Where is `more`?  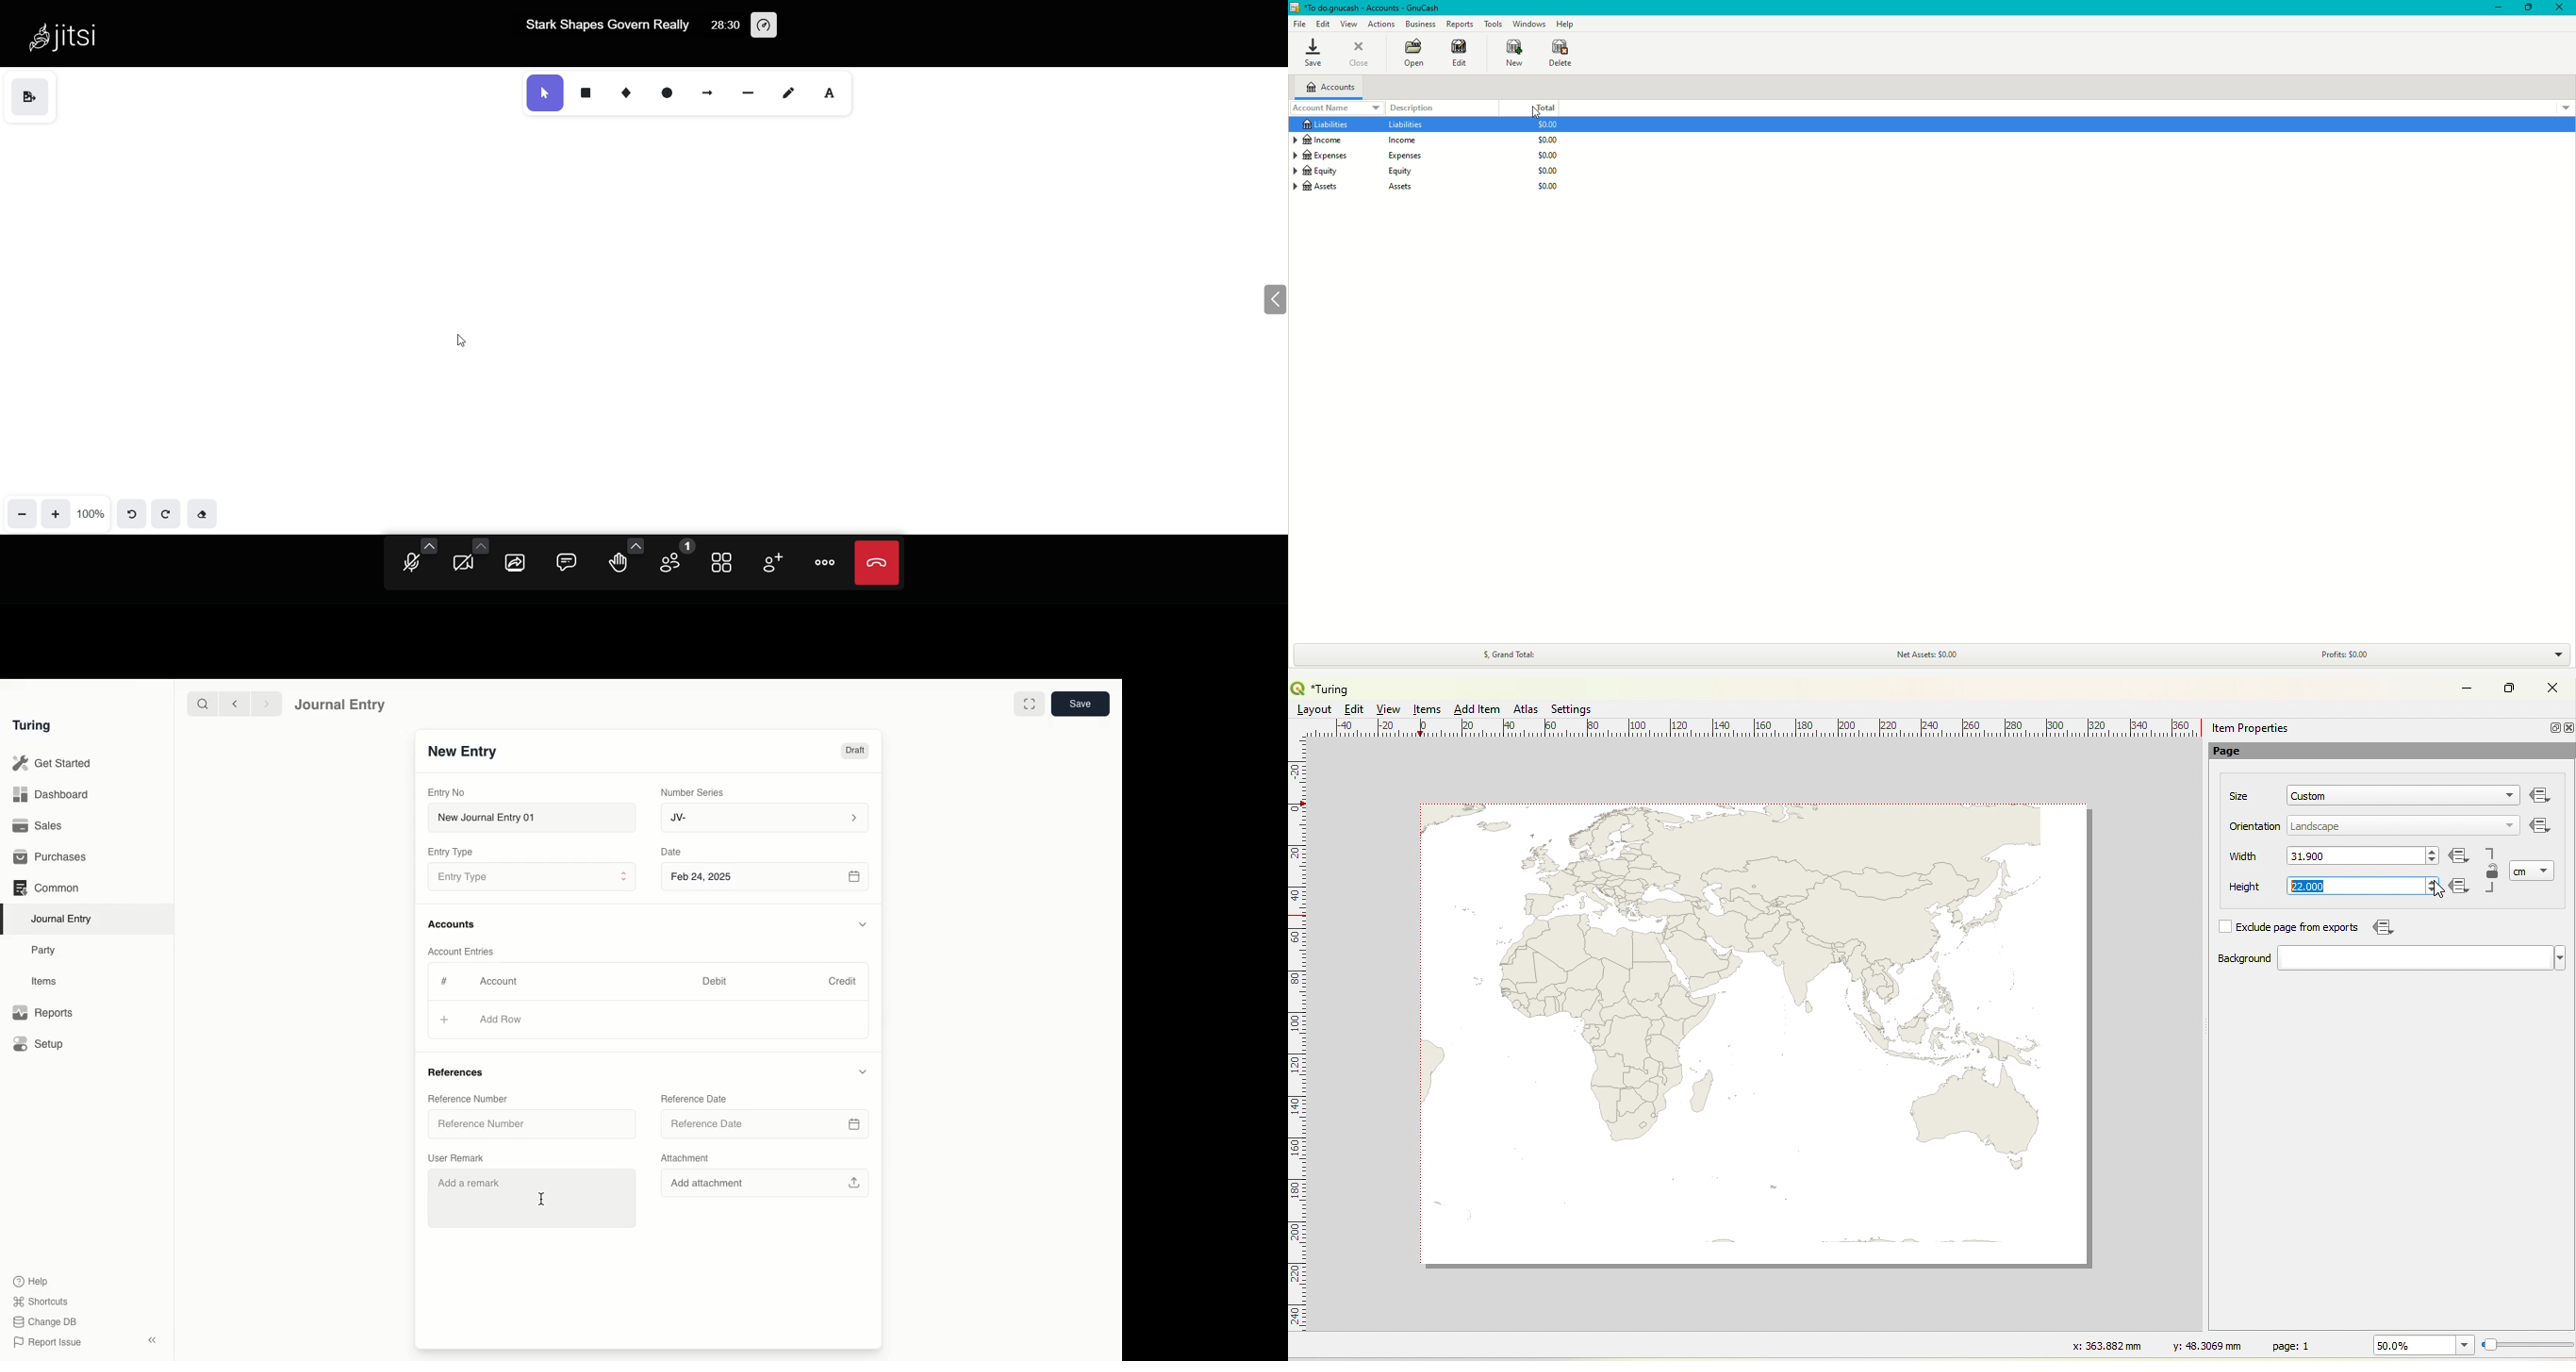 more is located at coordinates (826, 564).